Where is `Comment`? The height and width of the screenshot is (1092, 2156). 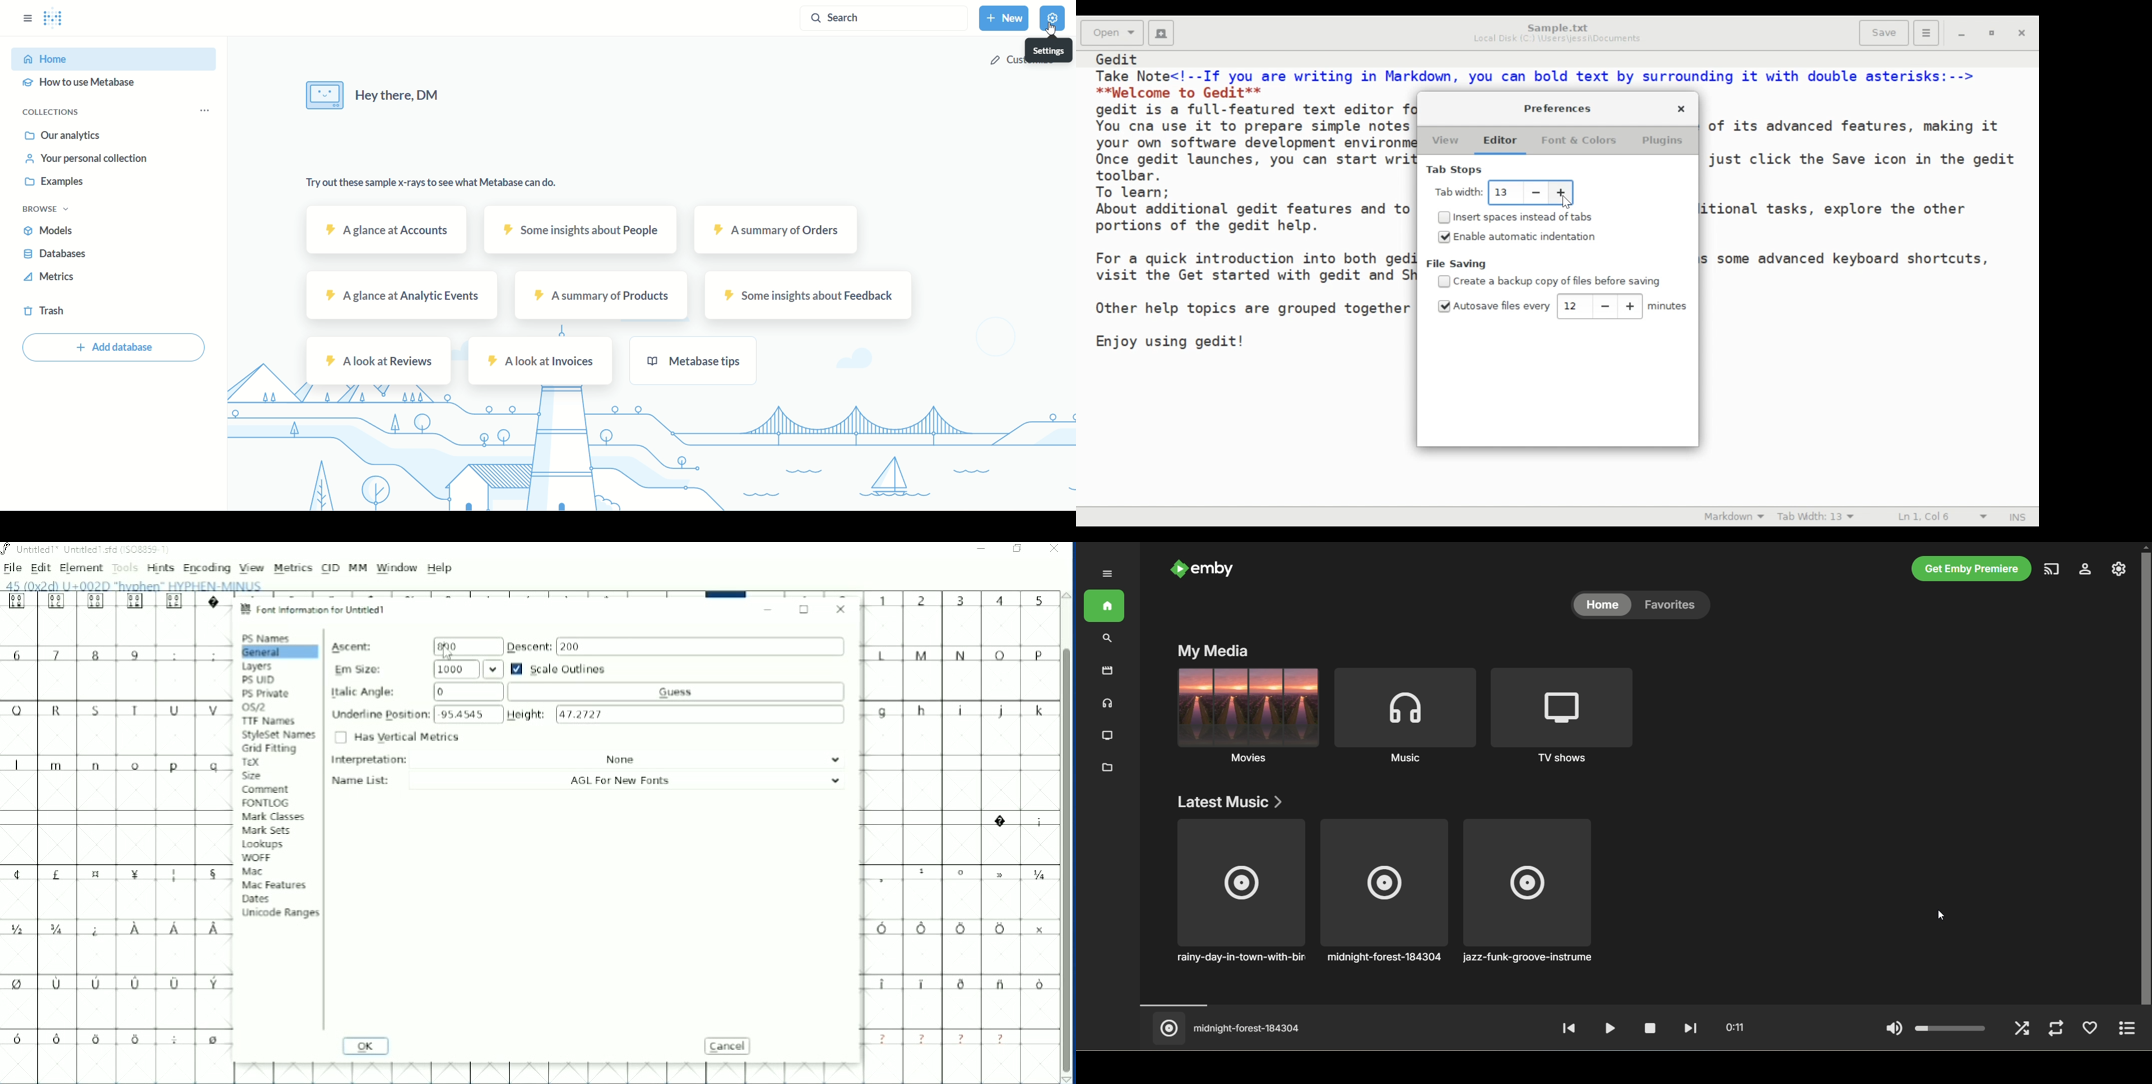 Comment is located at coordinates (265, 789).